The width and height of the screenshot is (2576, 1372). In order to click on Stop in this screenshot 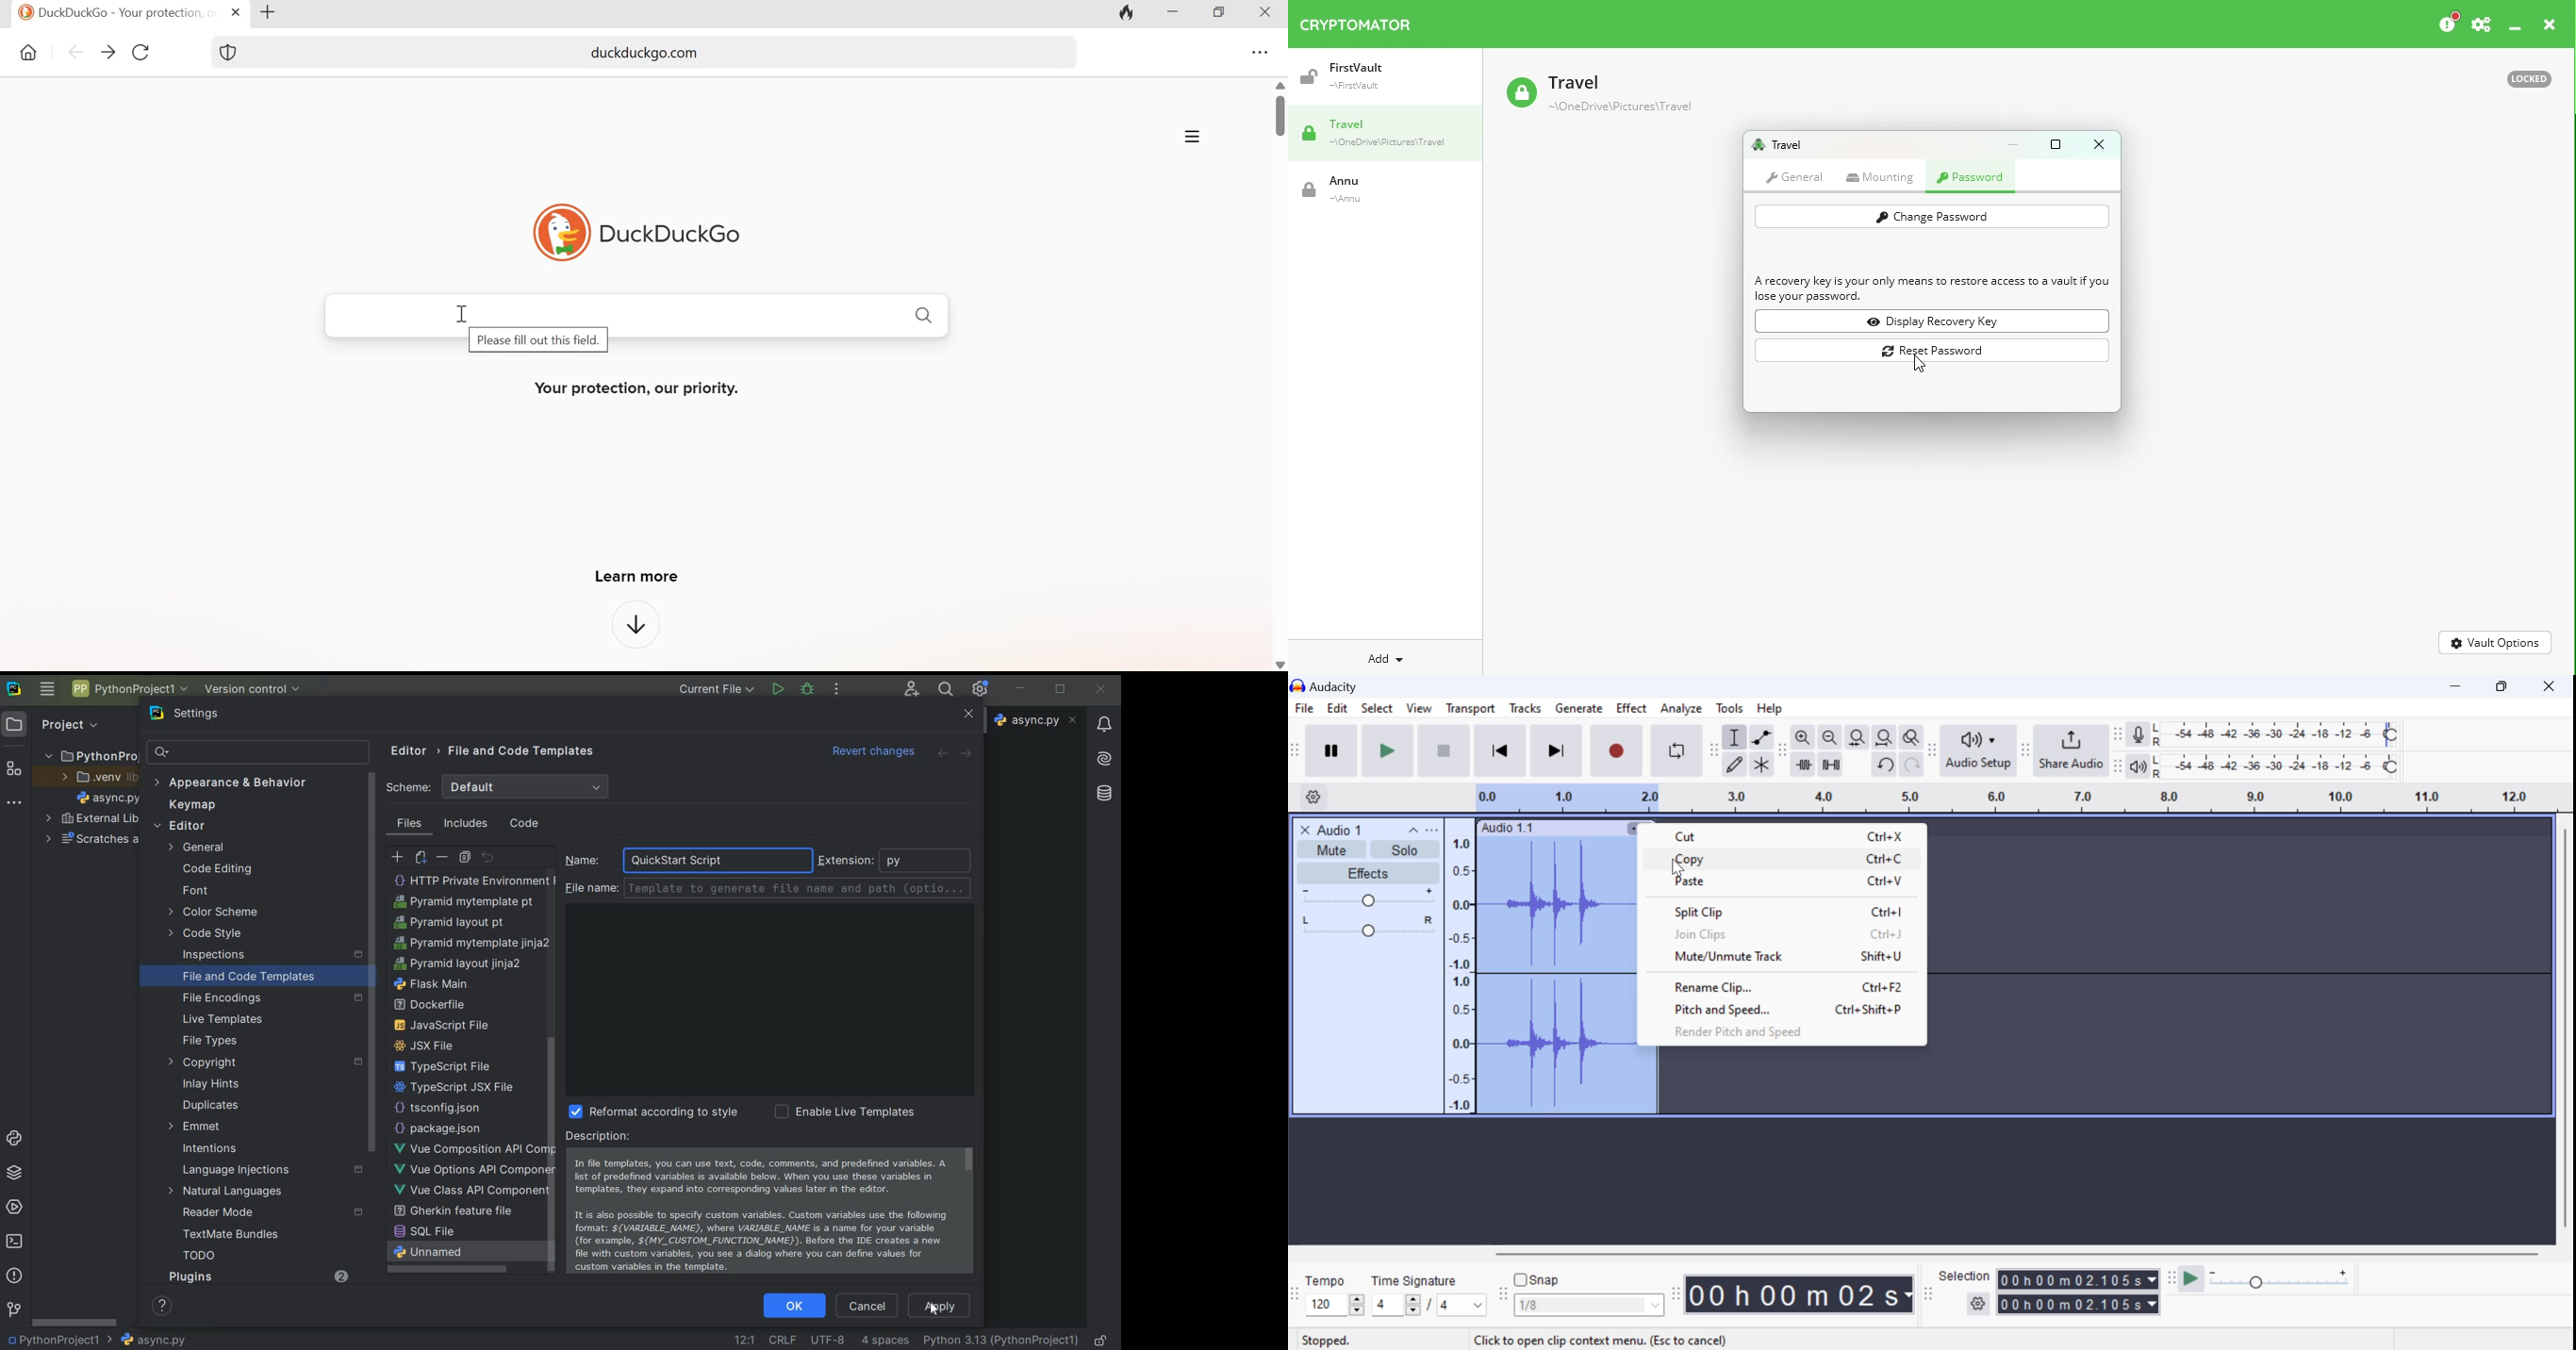, I will do `click(1445, 750)`.